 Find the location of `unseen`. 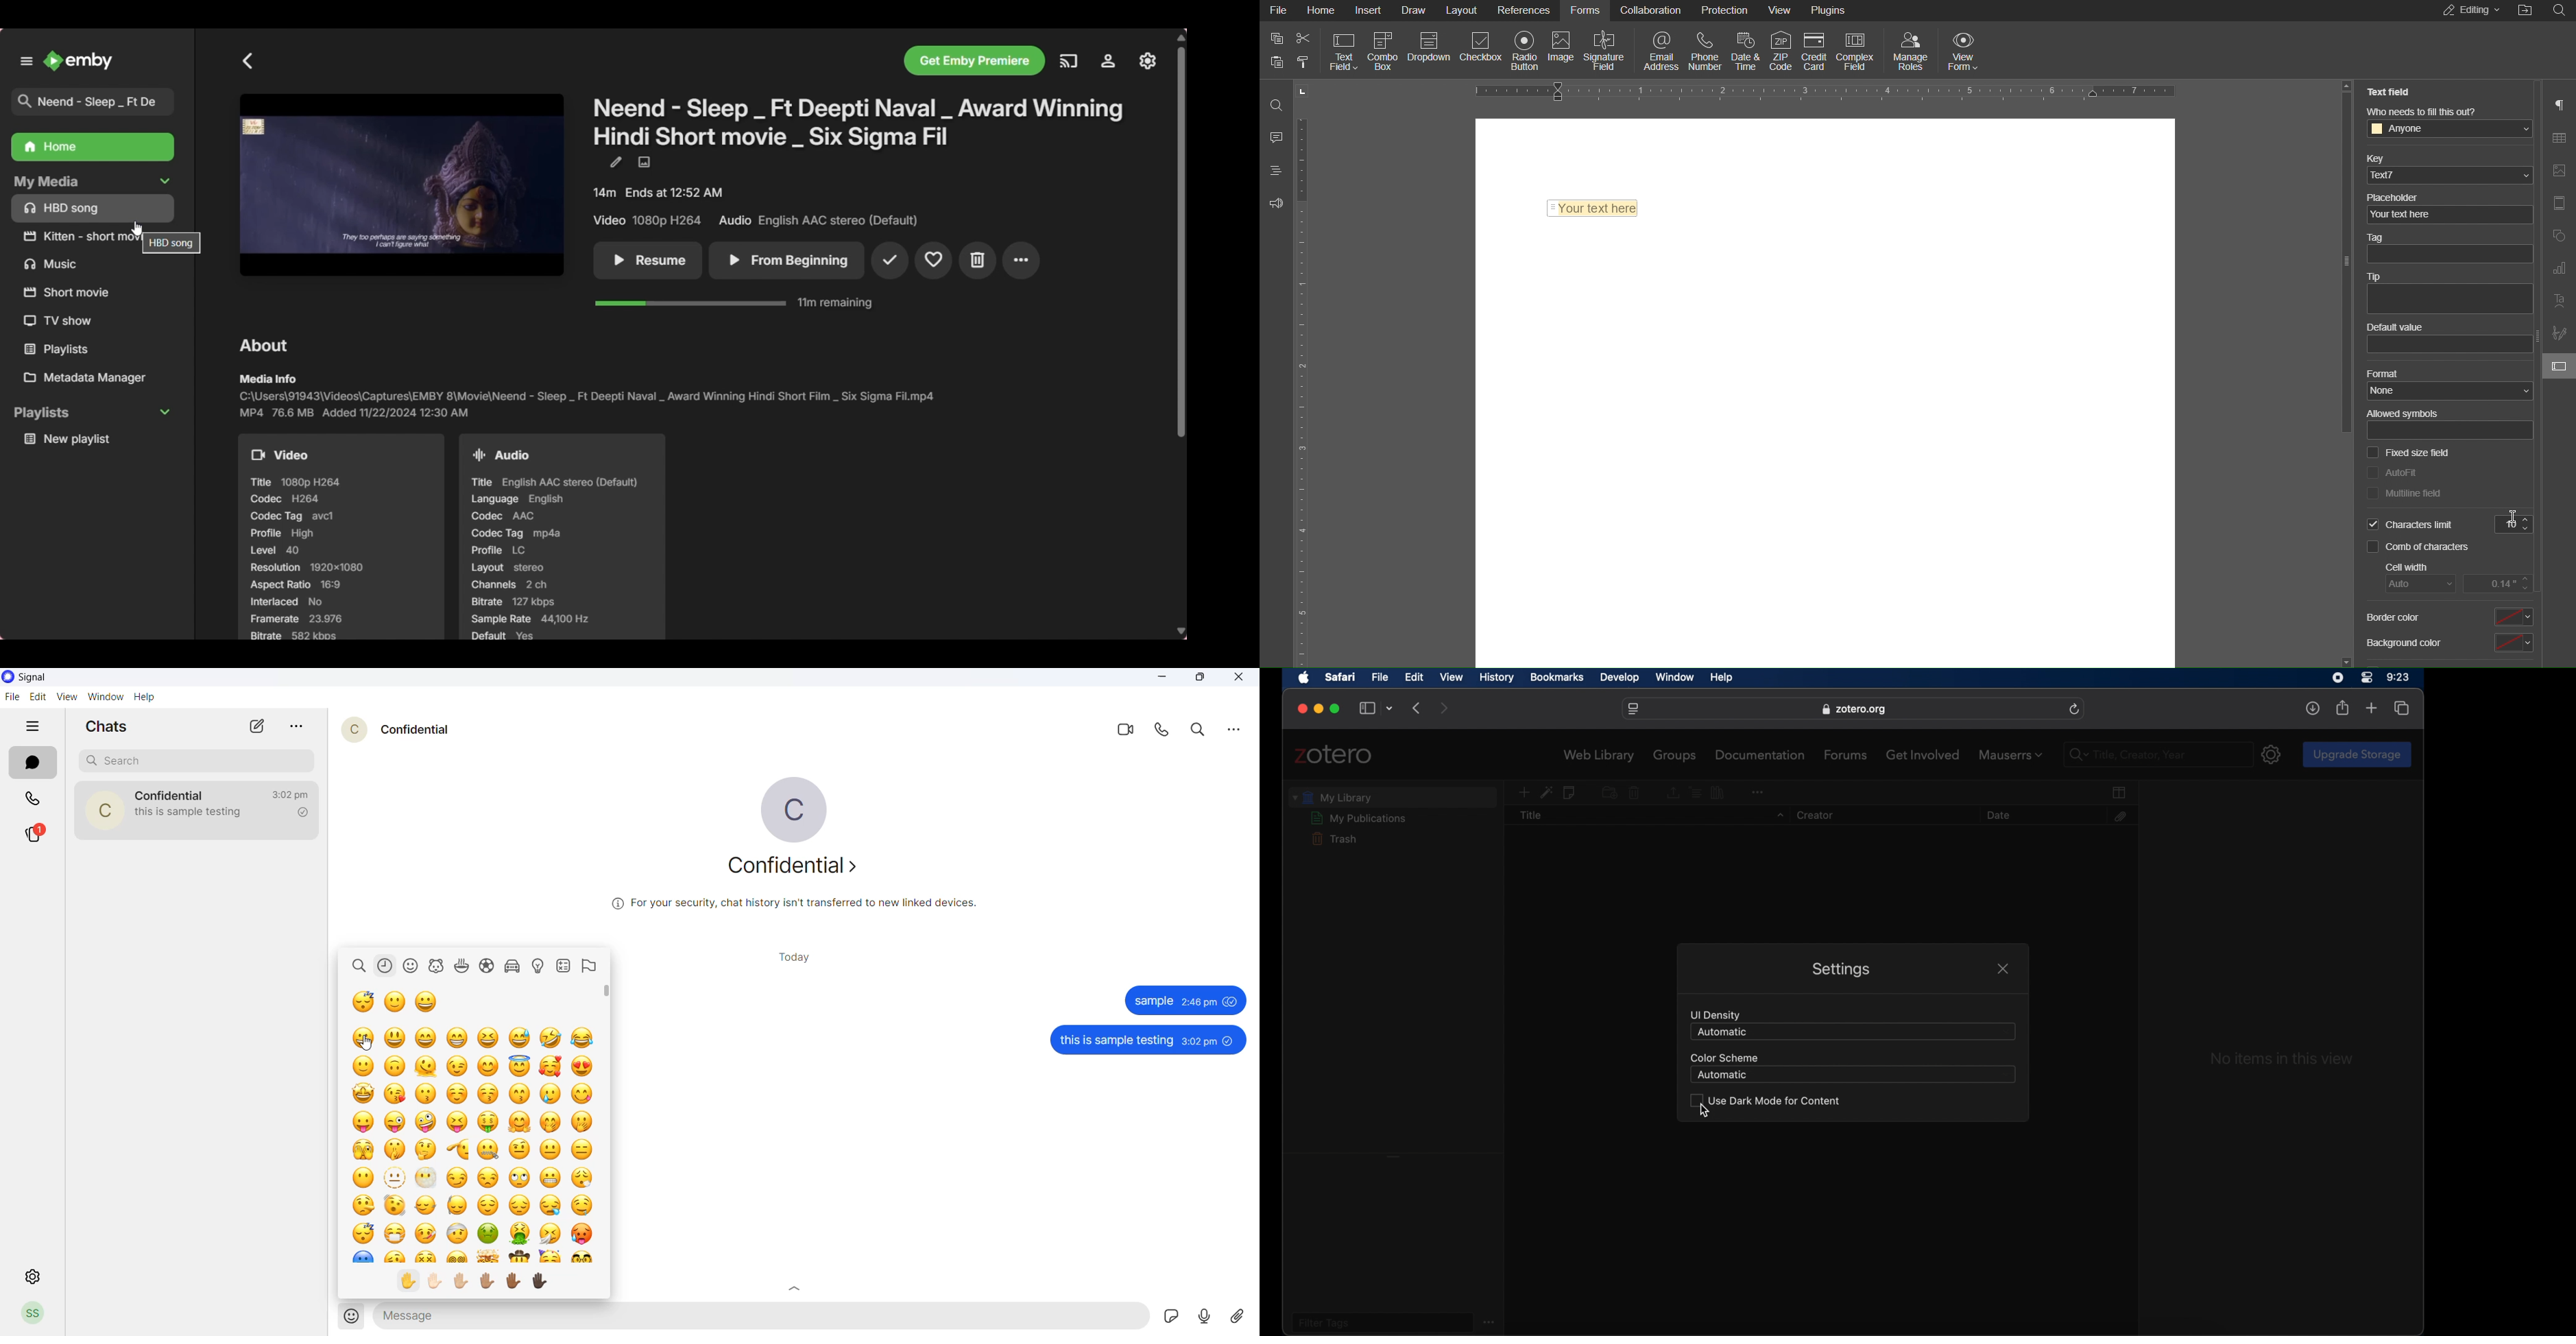

unseen is located at coordinates (1230, 1040).